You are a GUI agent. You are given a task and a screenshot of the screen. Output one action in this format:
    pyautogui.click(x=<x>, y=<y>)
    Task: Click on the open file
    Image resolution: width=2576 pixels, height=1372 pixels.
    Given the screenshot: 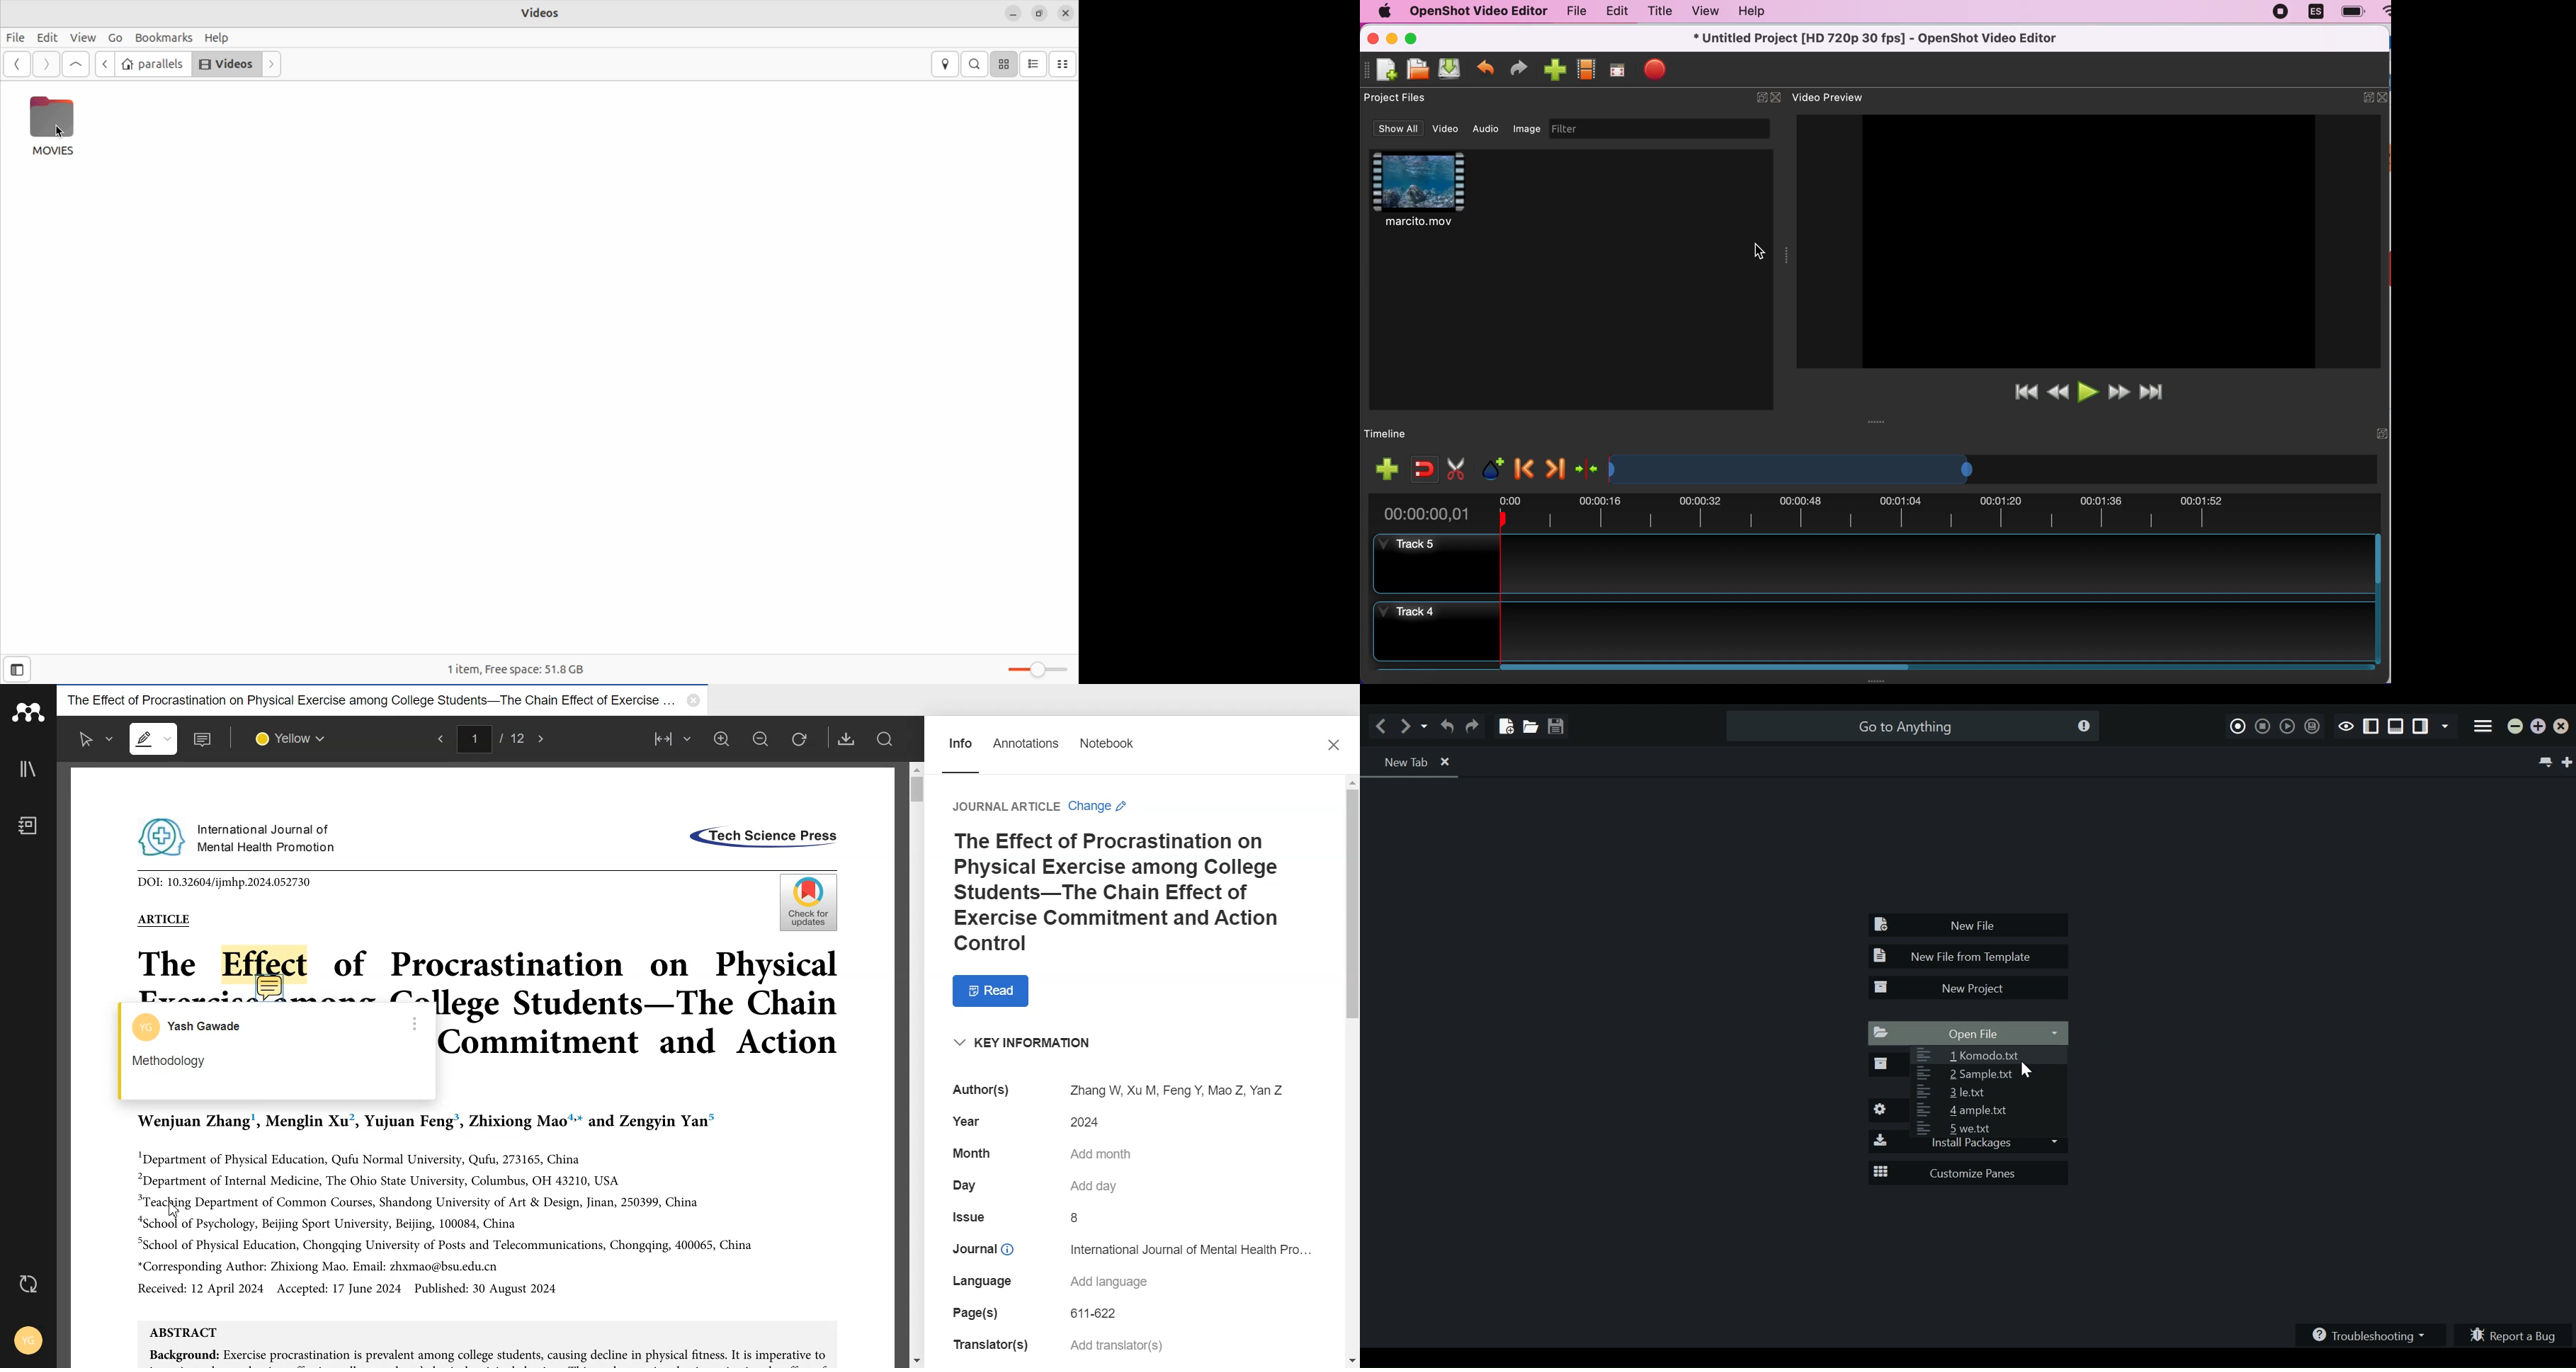 What is the action you would take?
    pyautogui.click(x=1418, y=69)
    